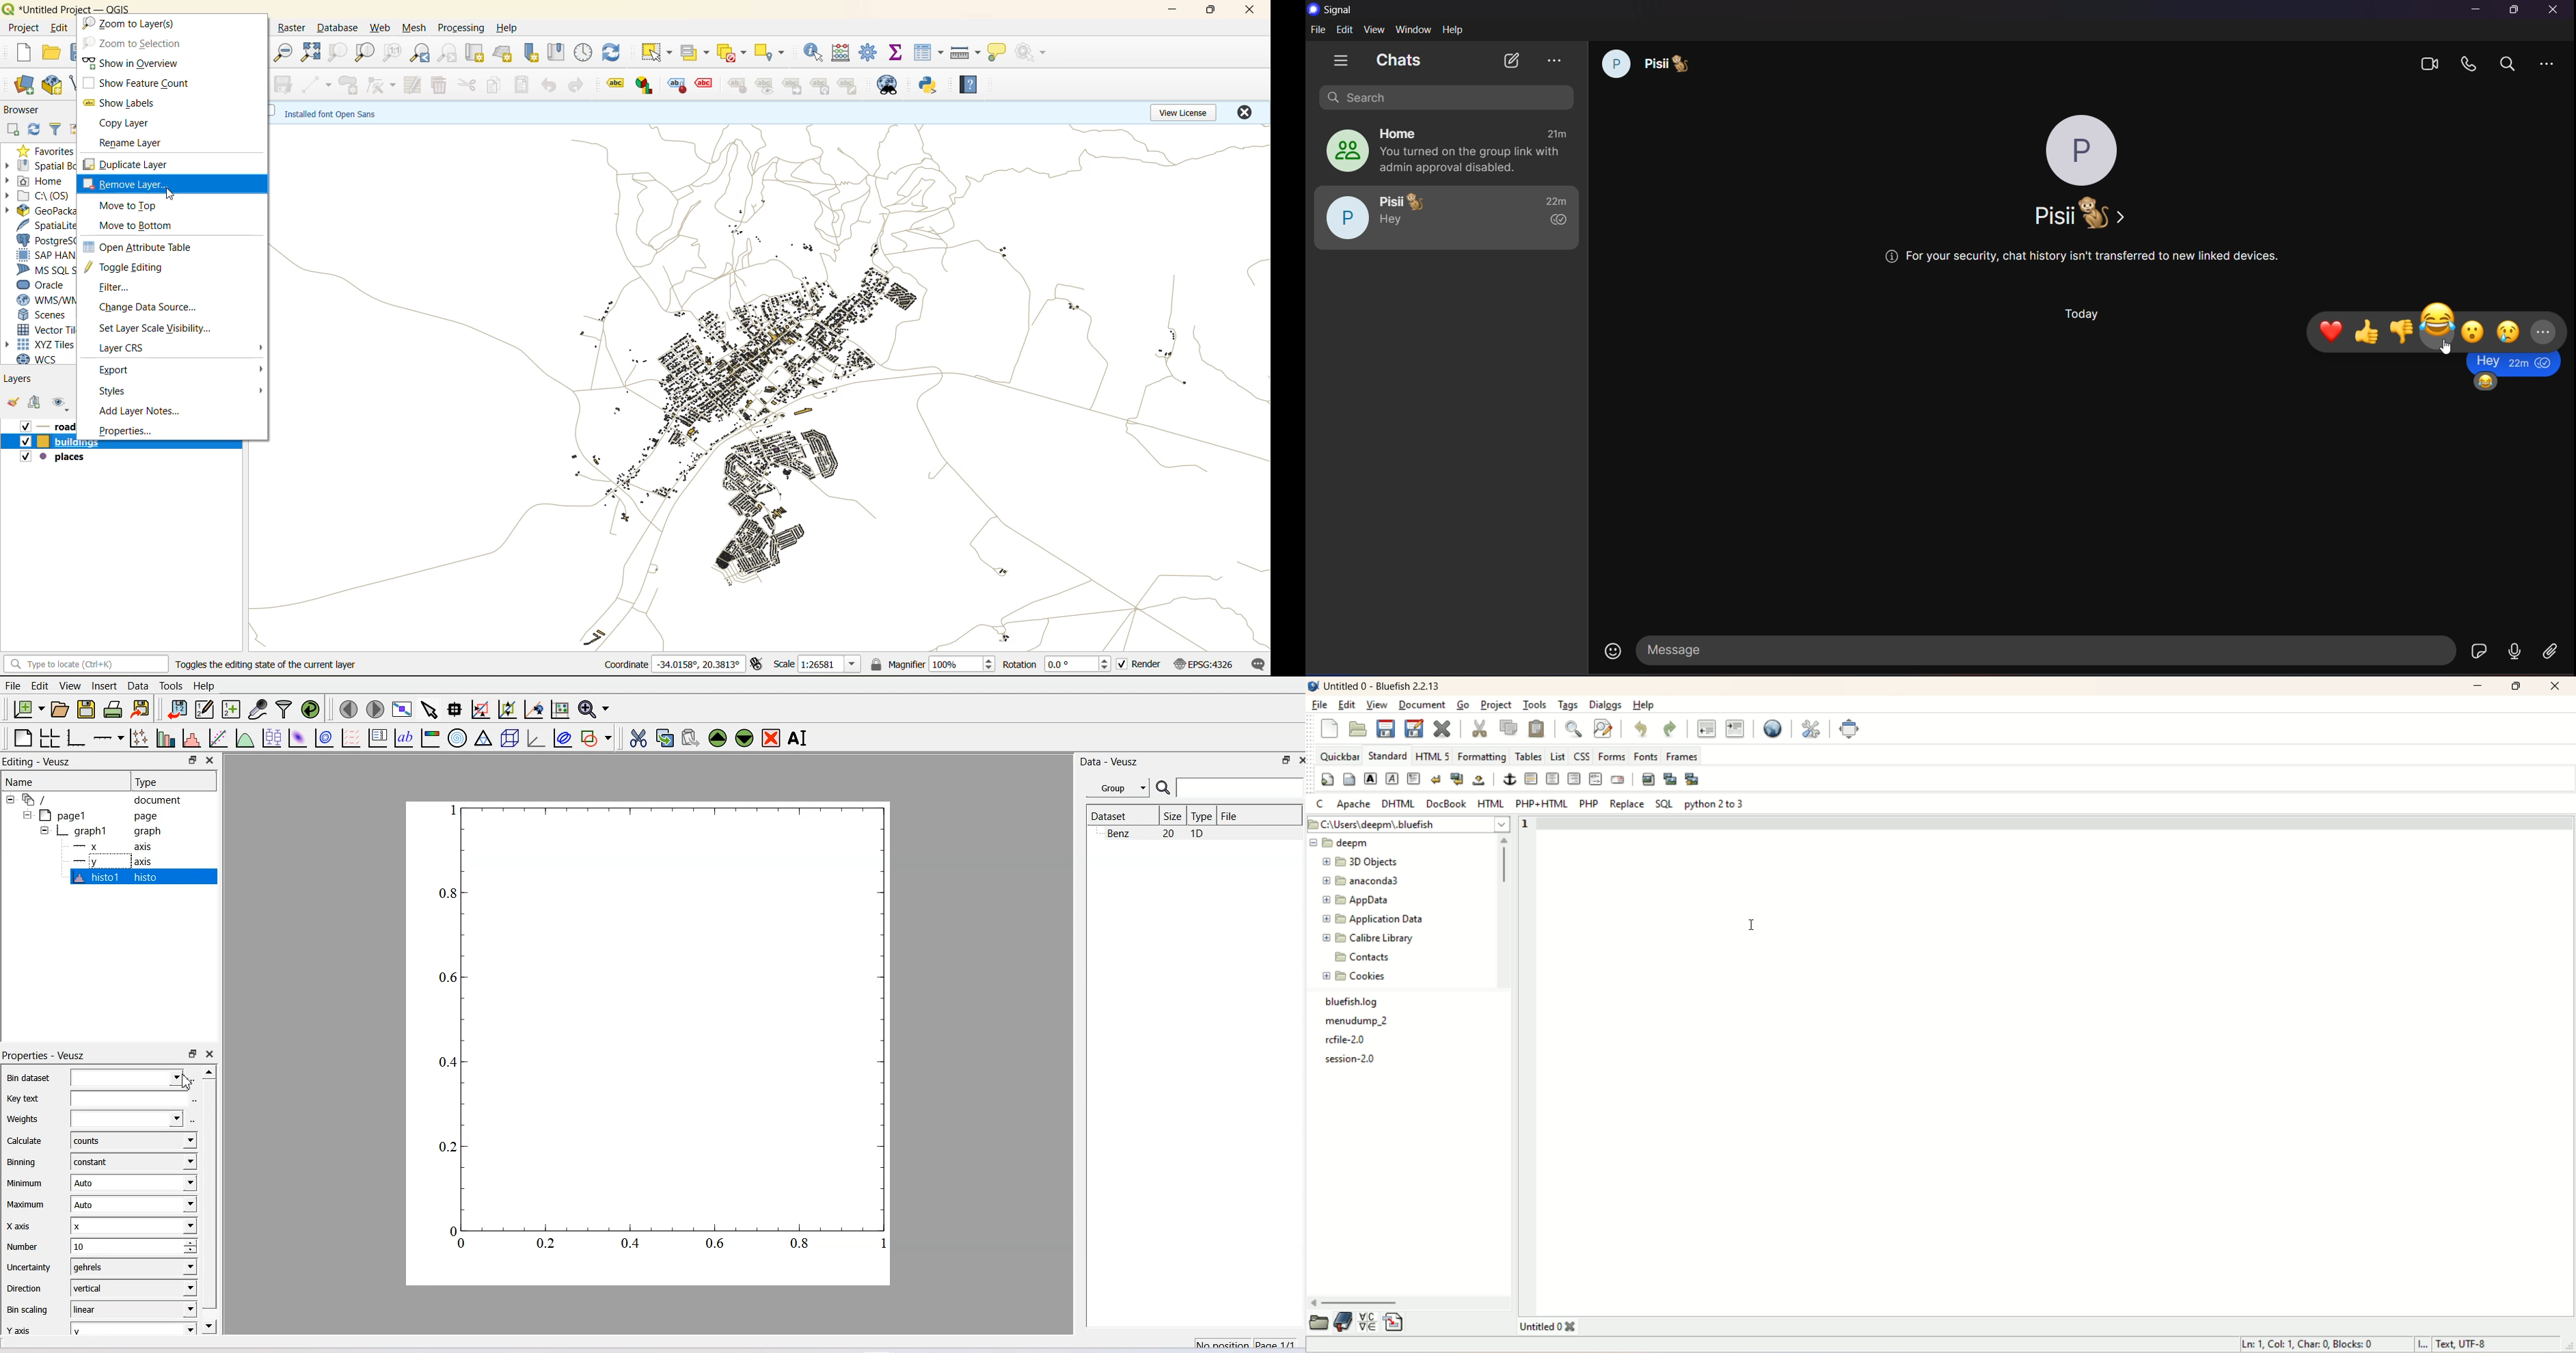  What do you see at coordinates (1774, 729) in the screenshot?
I see `preview in browser` at bounding box center [1774, 729].